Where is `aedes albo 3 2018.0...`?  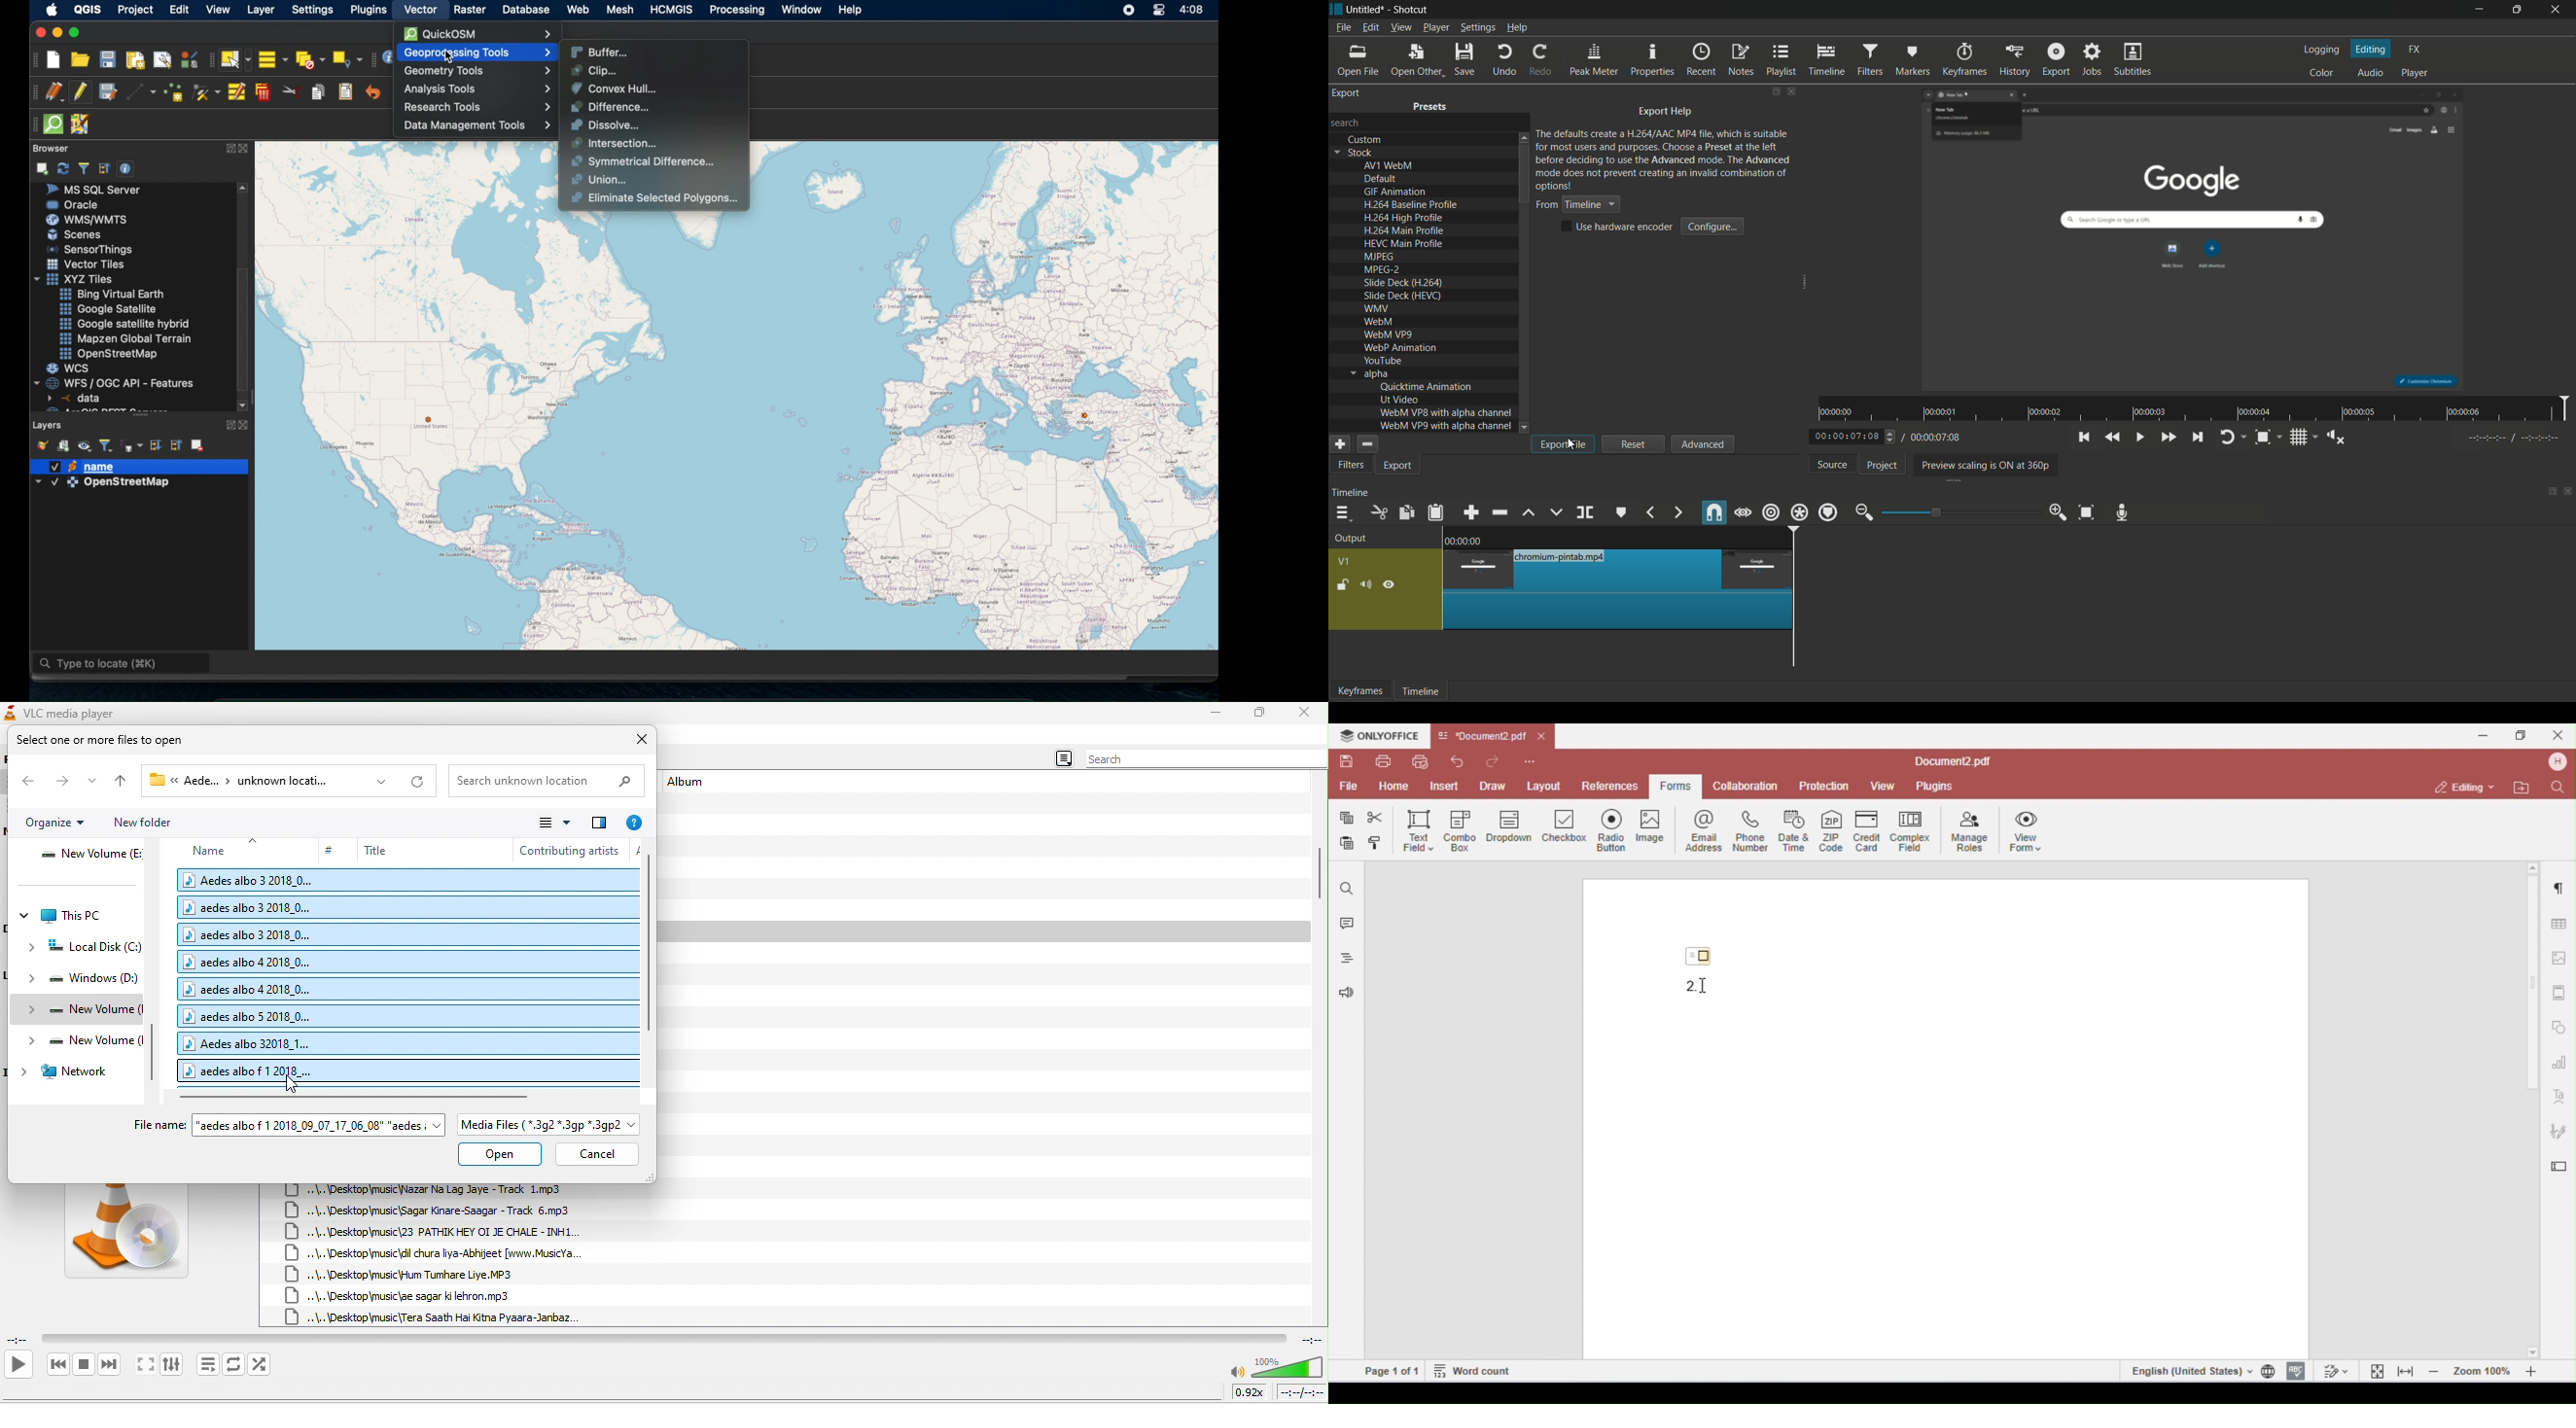 aedes albo 3 2018.0... is located at coordinates (249, 934).